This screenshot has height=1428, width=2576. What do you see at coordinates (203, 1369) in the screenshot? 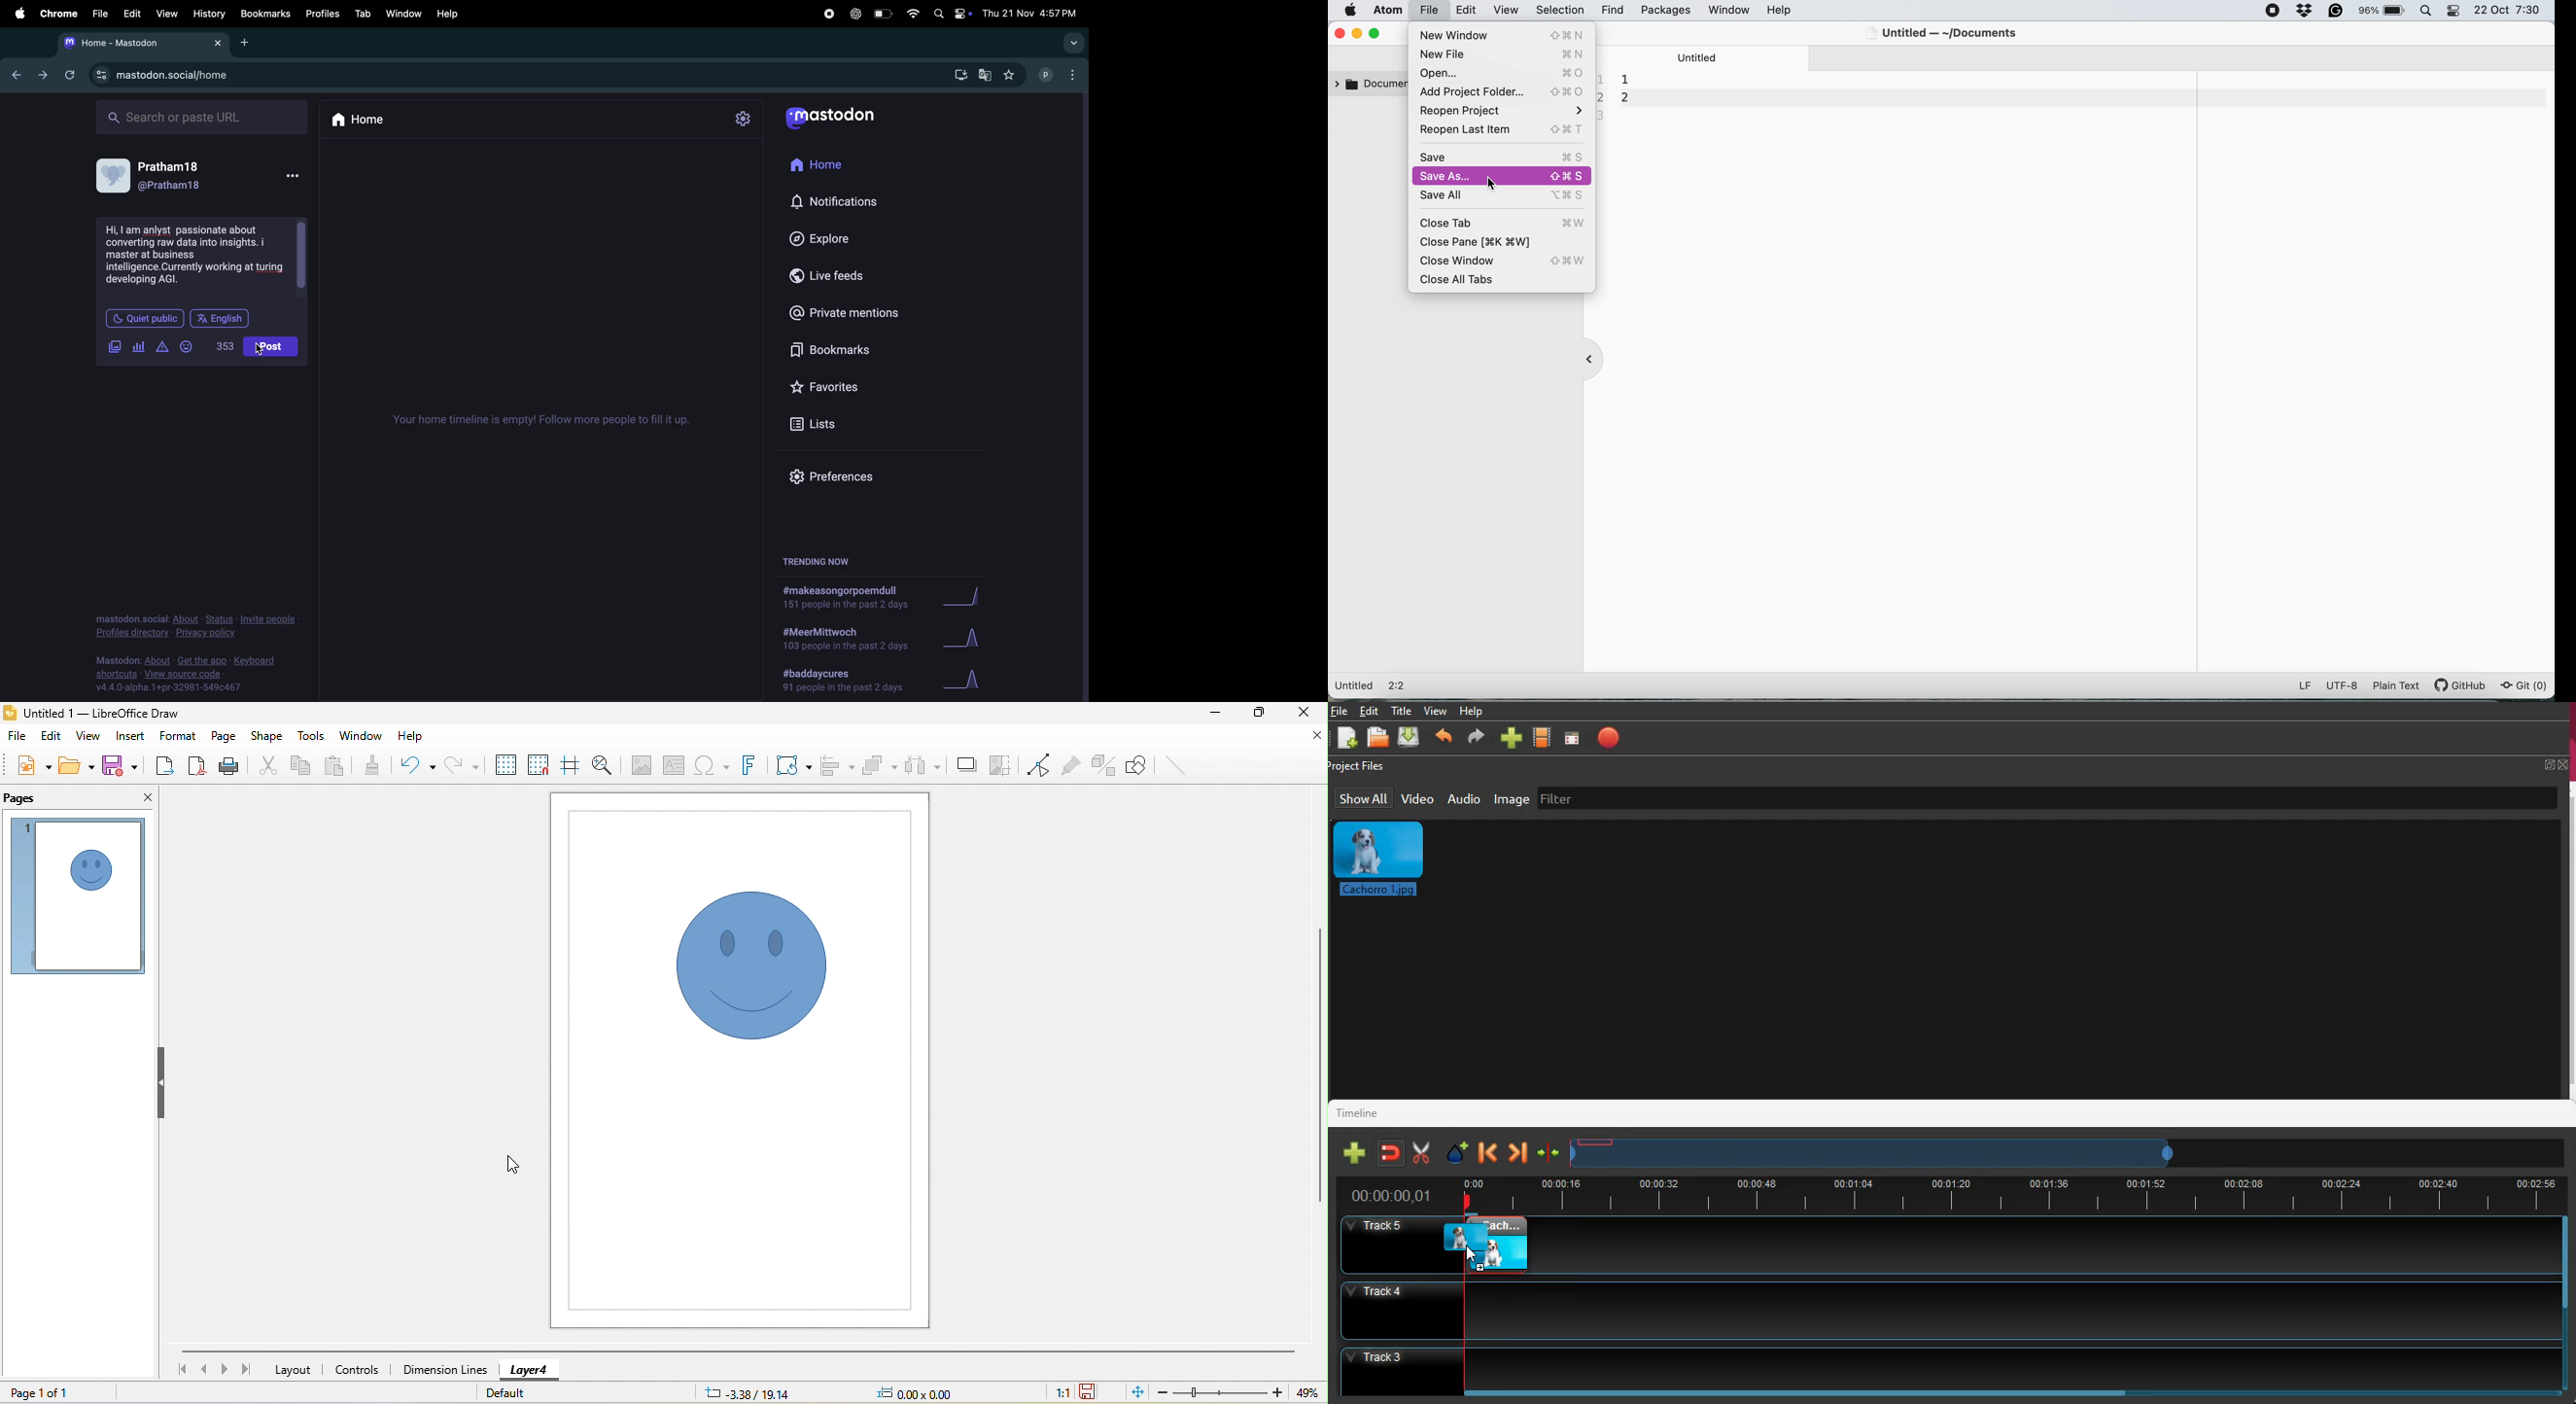
I see `previous page` at bounding box center [203, 1369].